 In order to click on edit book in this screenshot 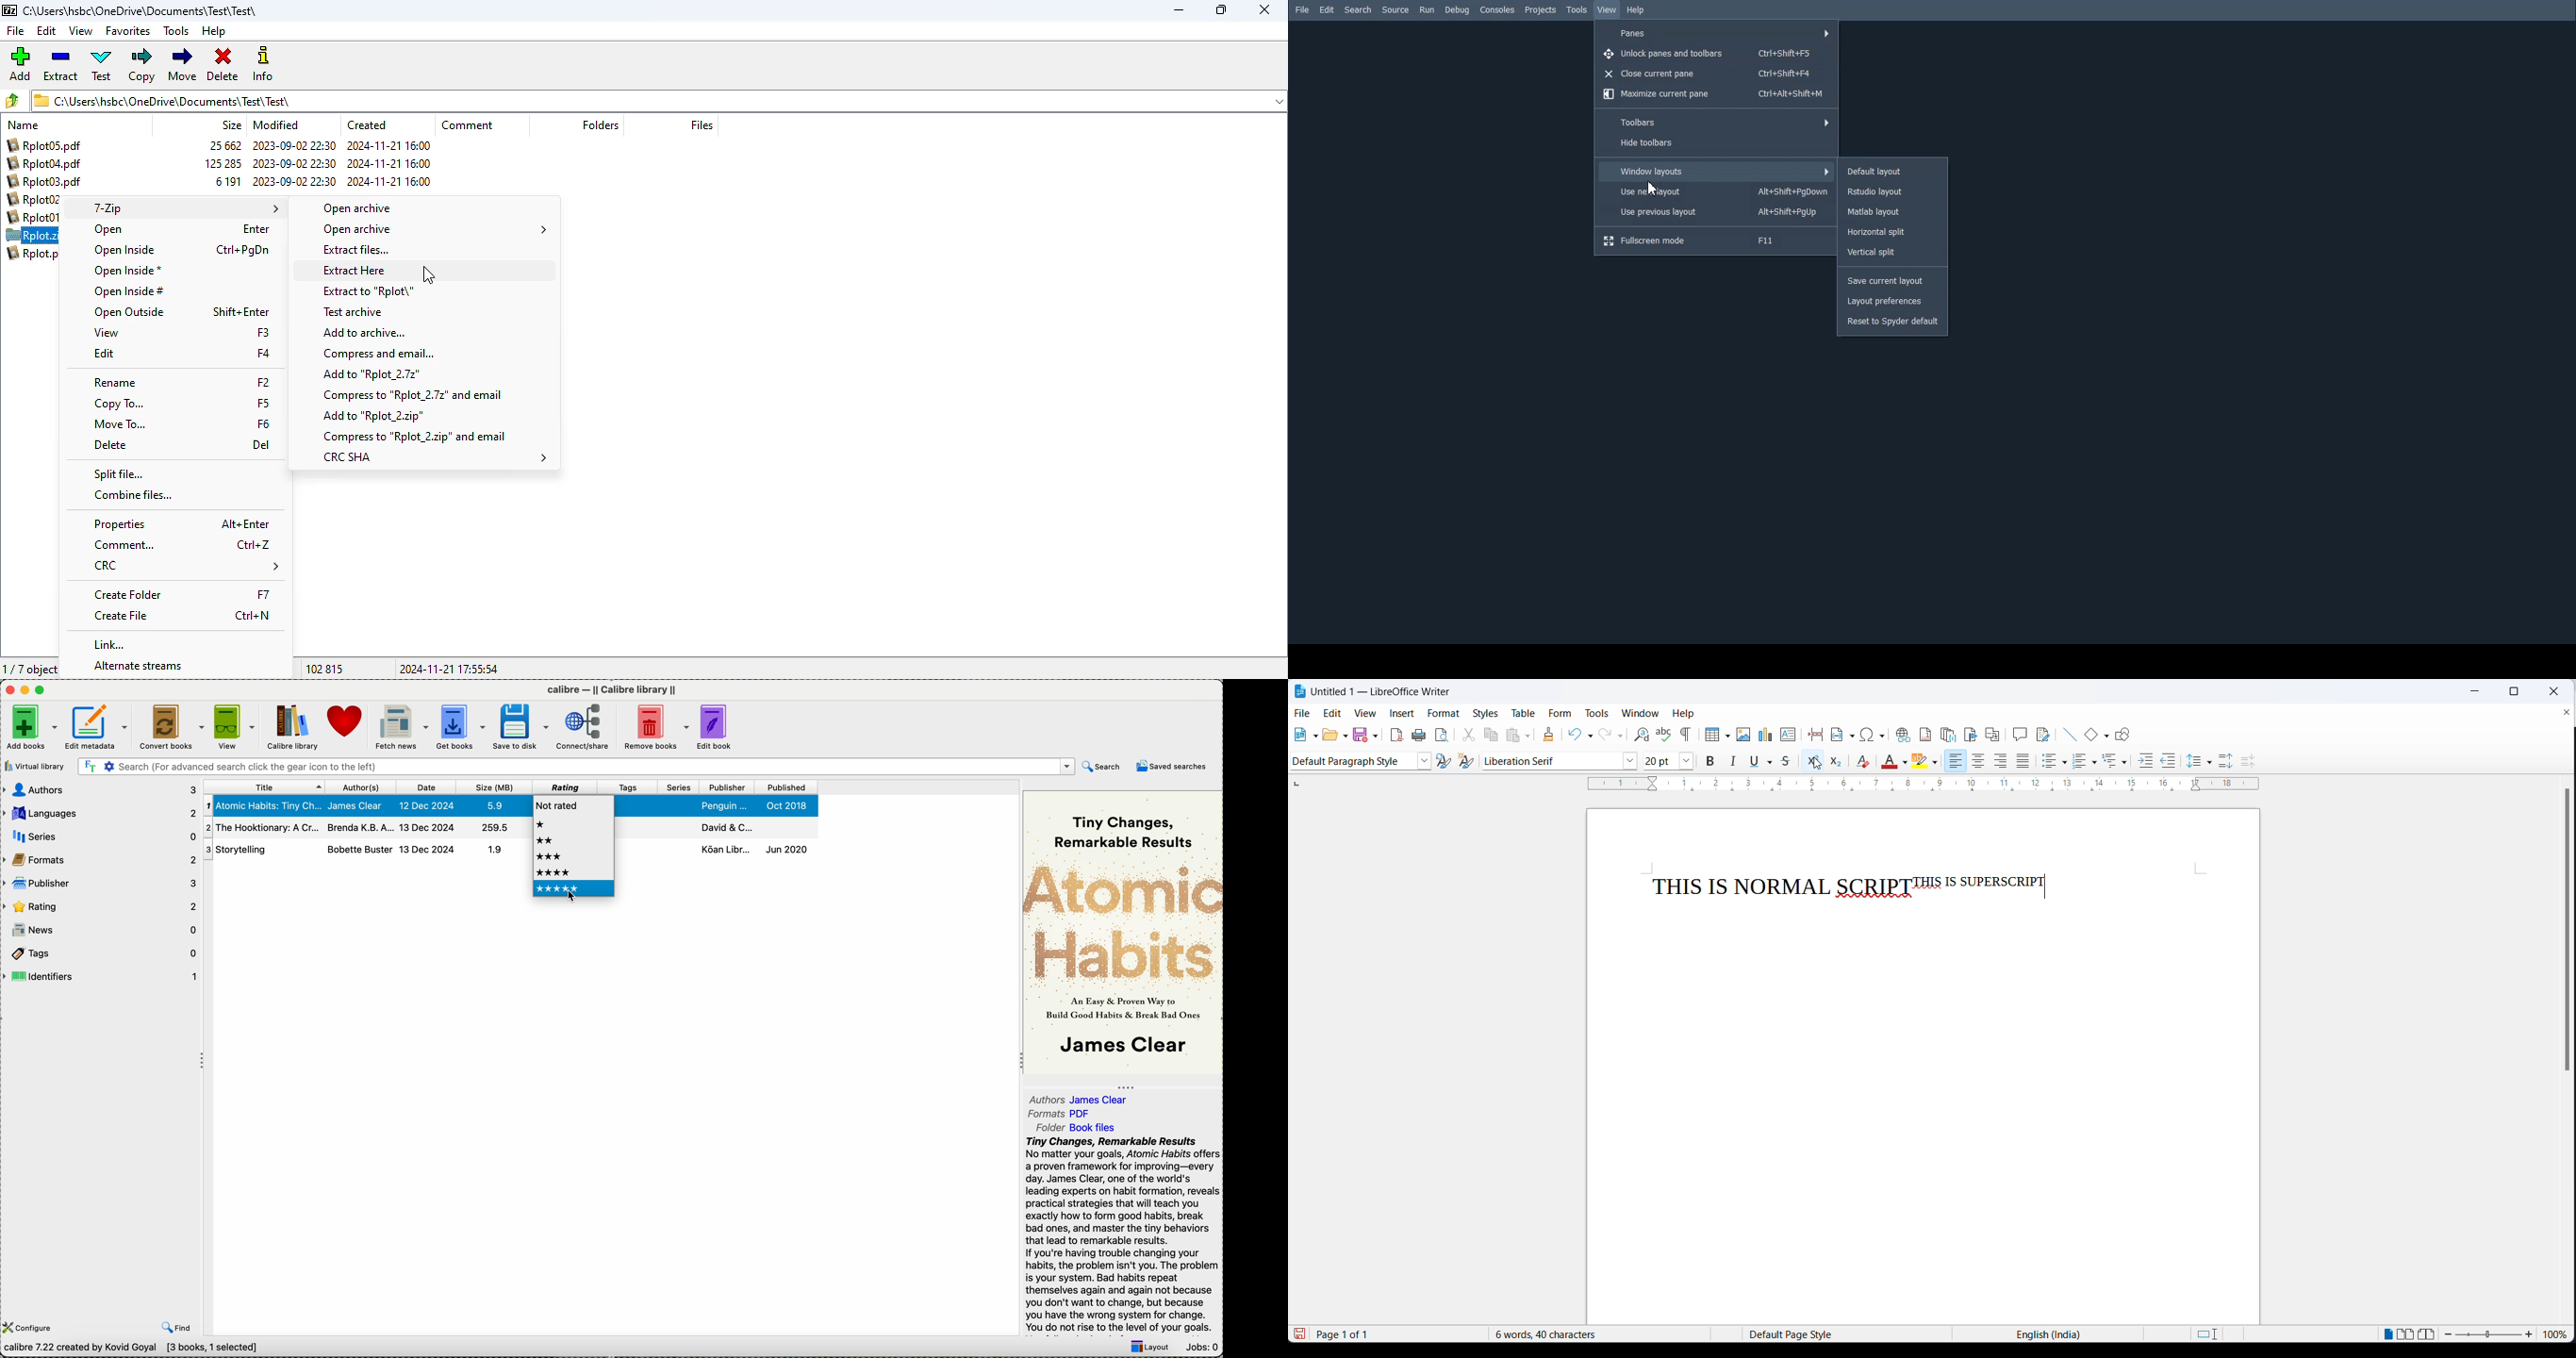, I will do `click(717, 727)`.